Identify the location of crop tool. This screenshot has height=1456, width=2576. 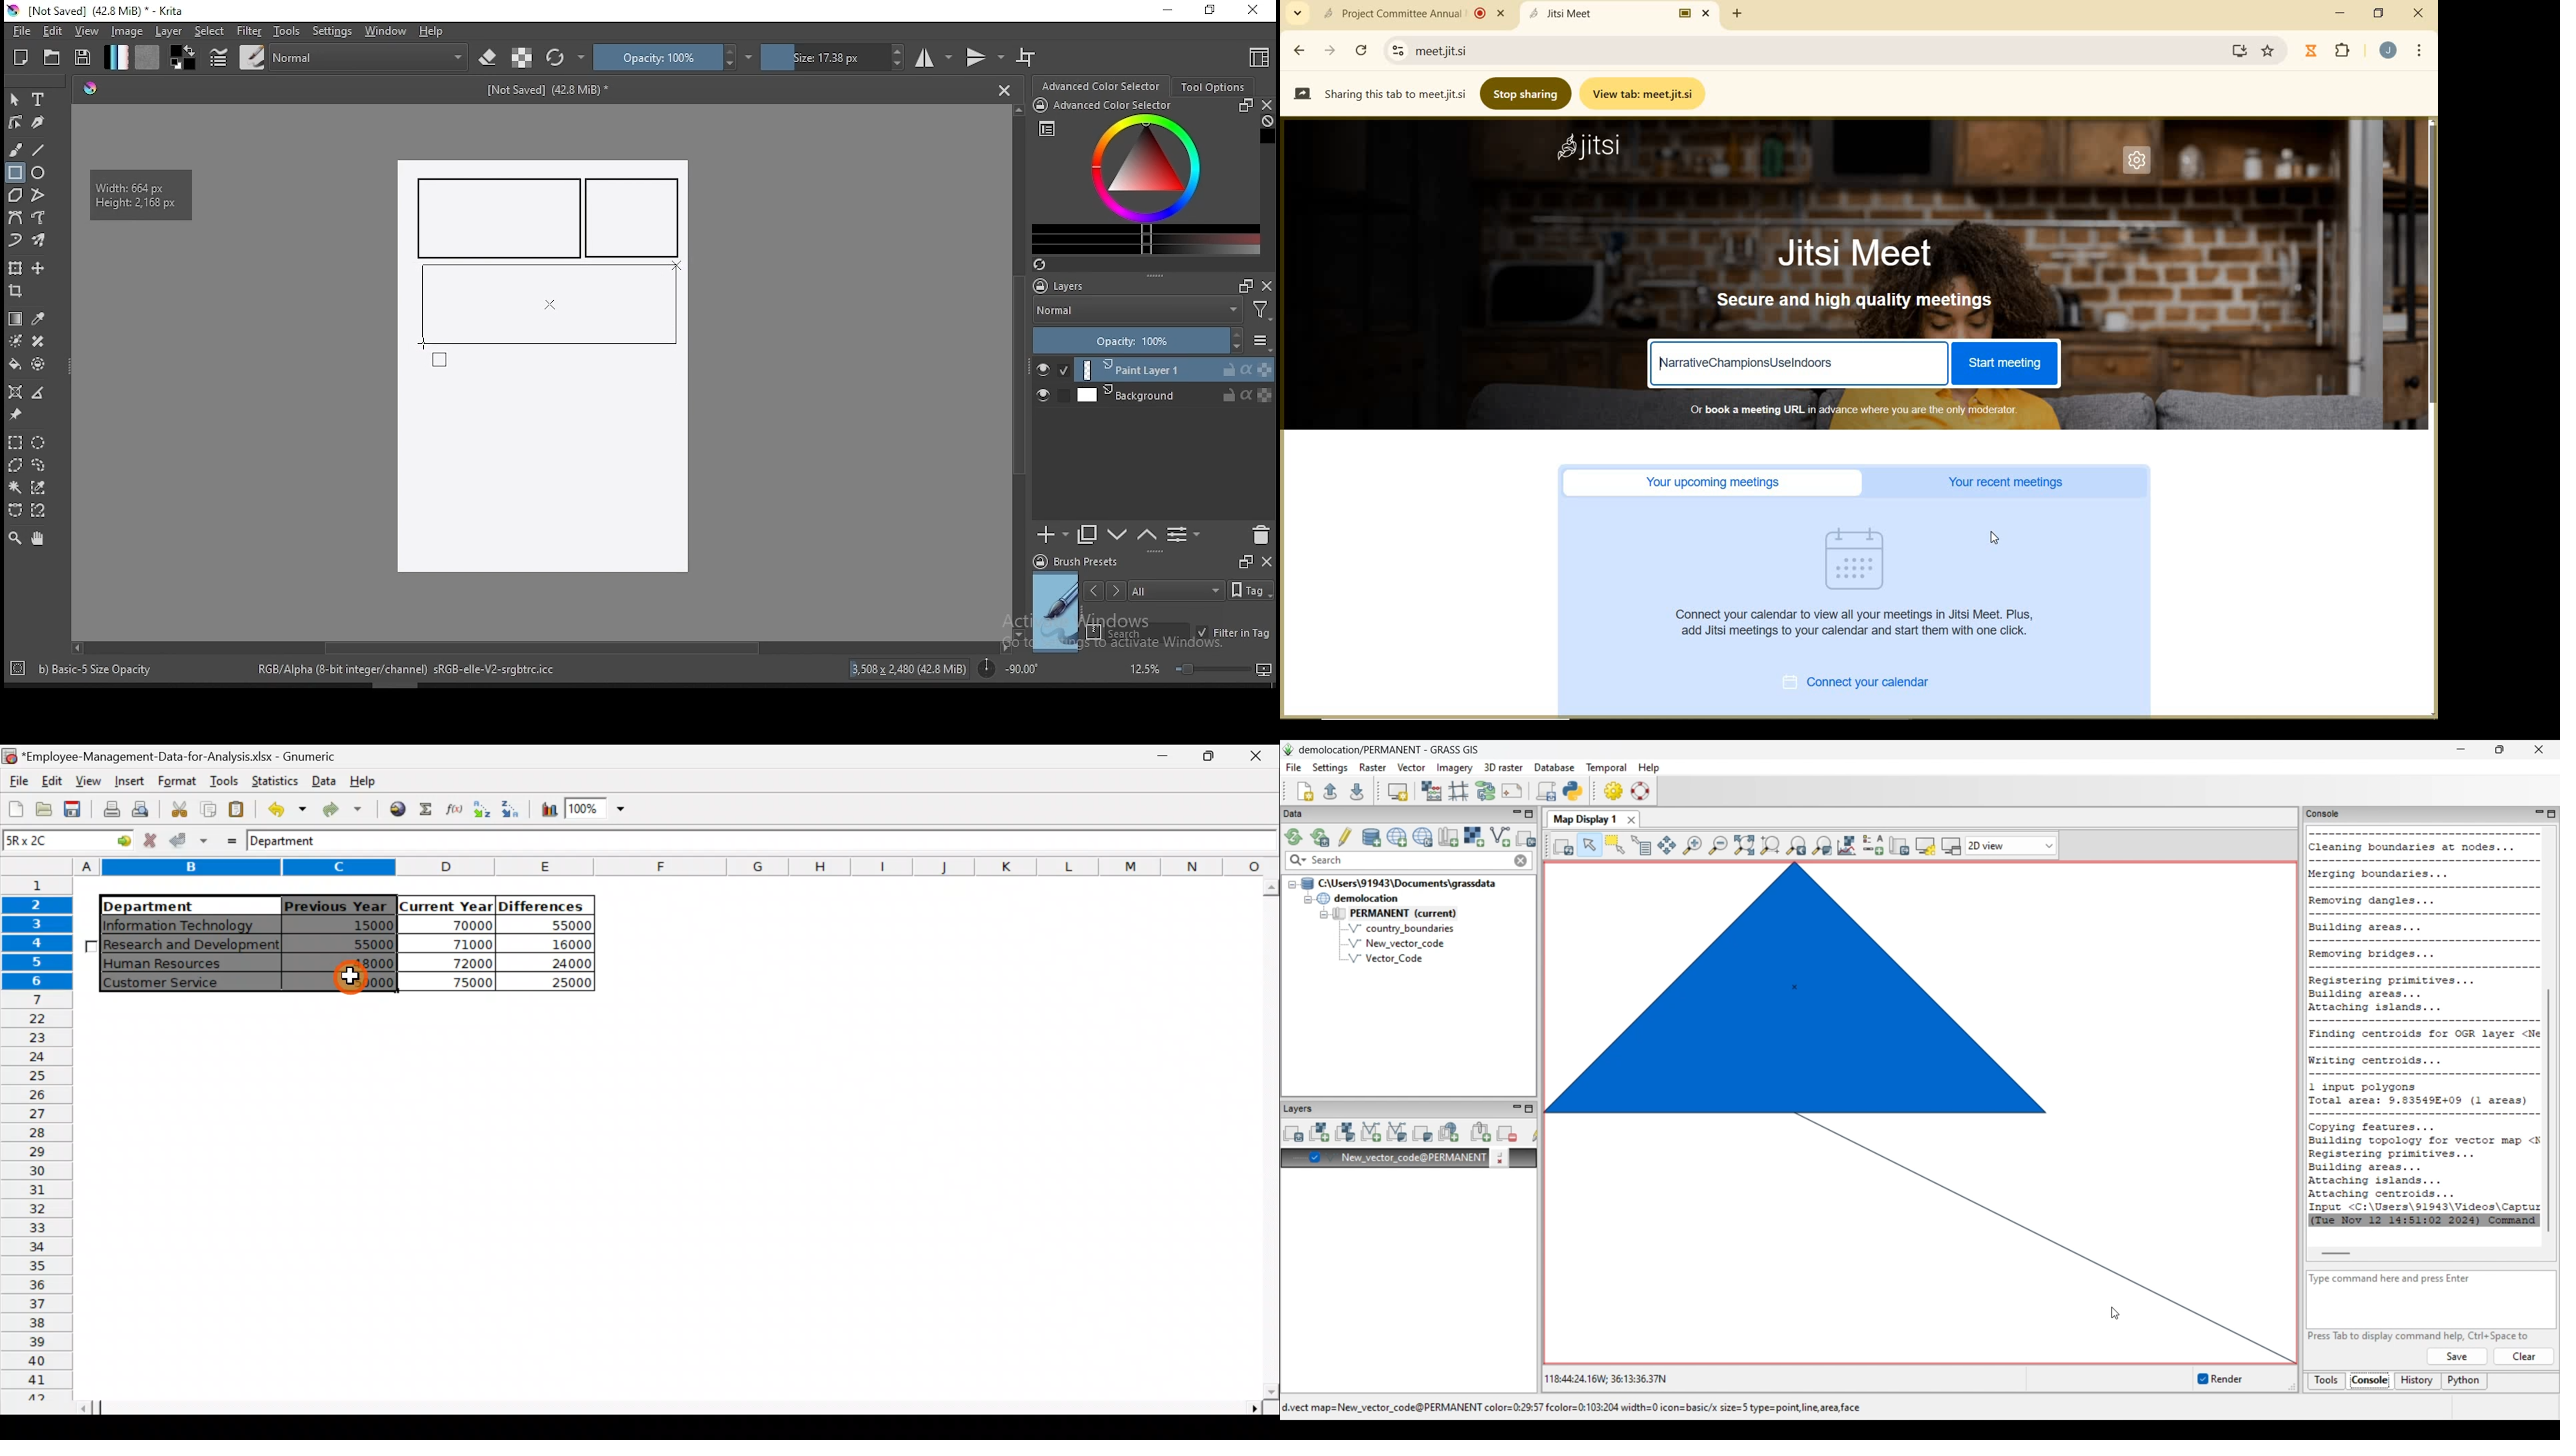
(18, 293).